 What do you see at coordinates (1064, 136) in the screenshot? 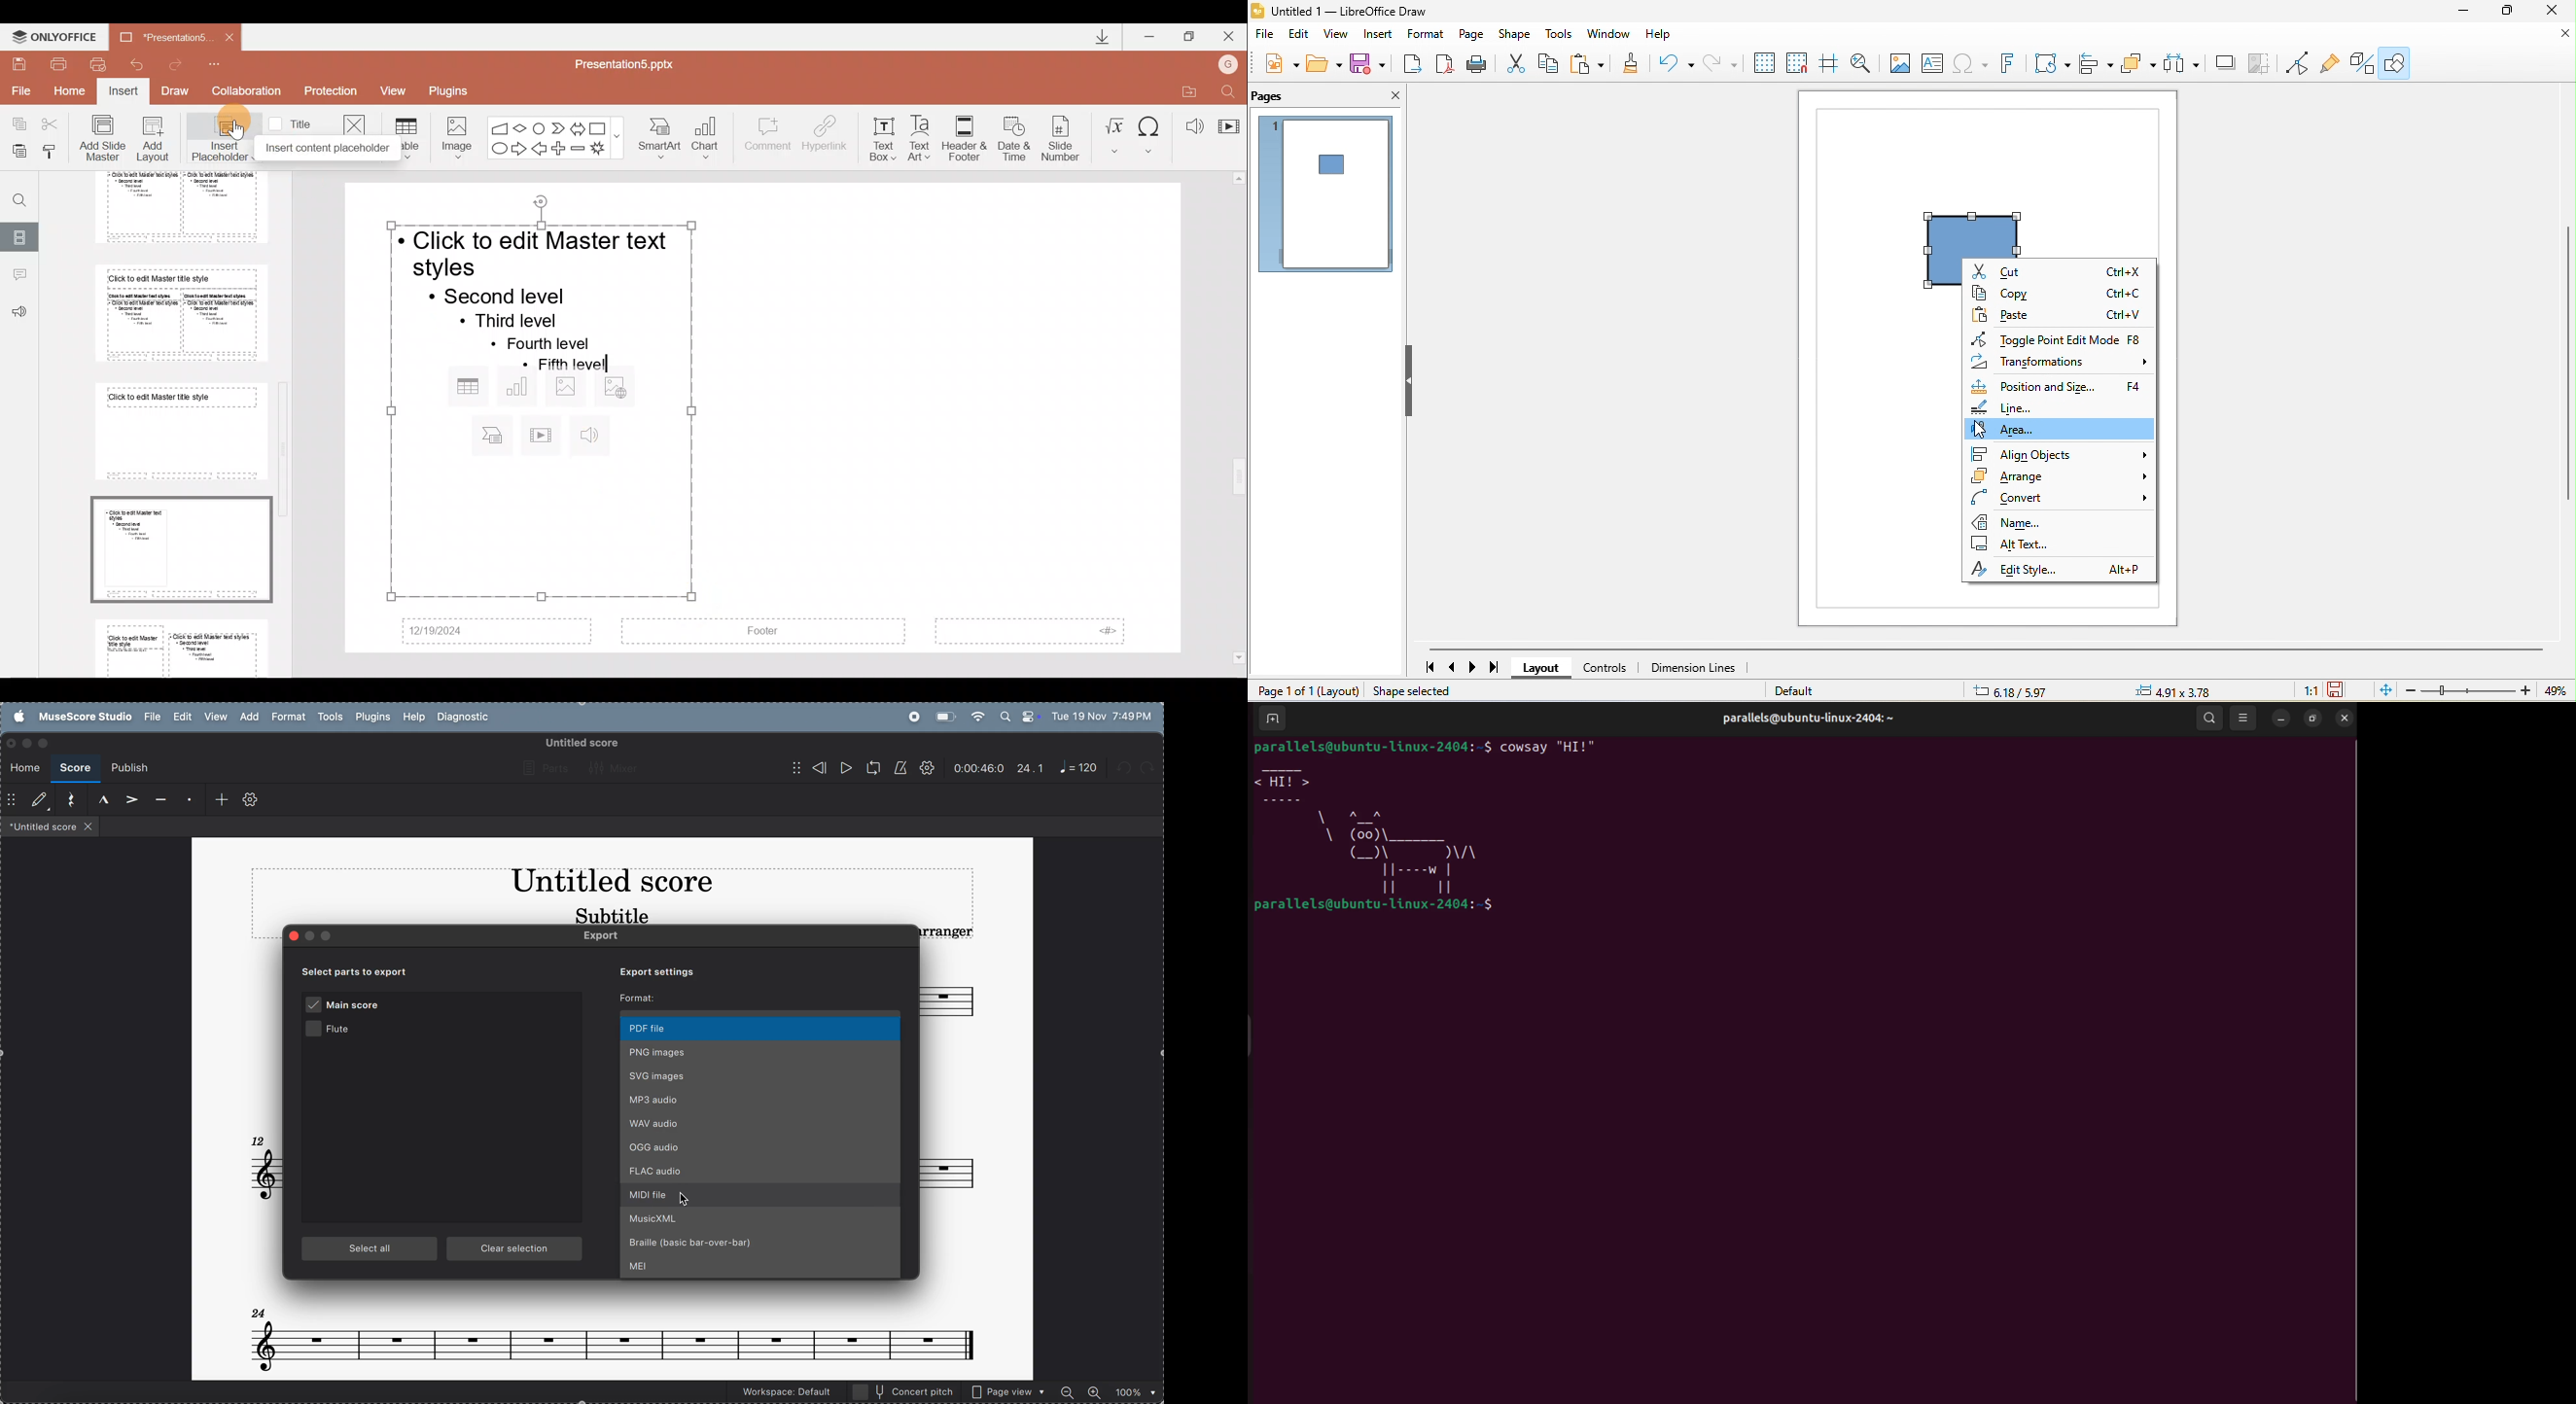
I see `Slide number` at bounding box center [1064, 136].